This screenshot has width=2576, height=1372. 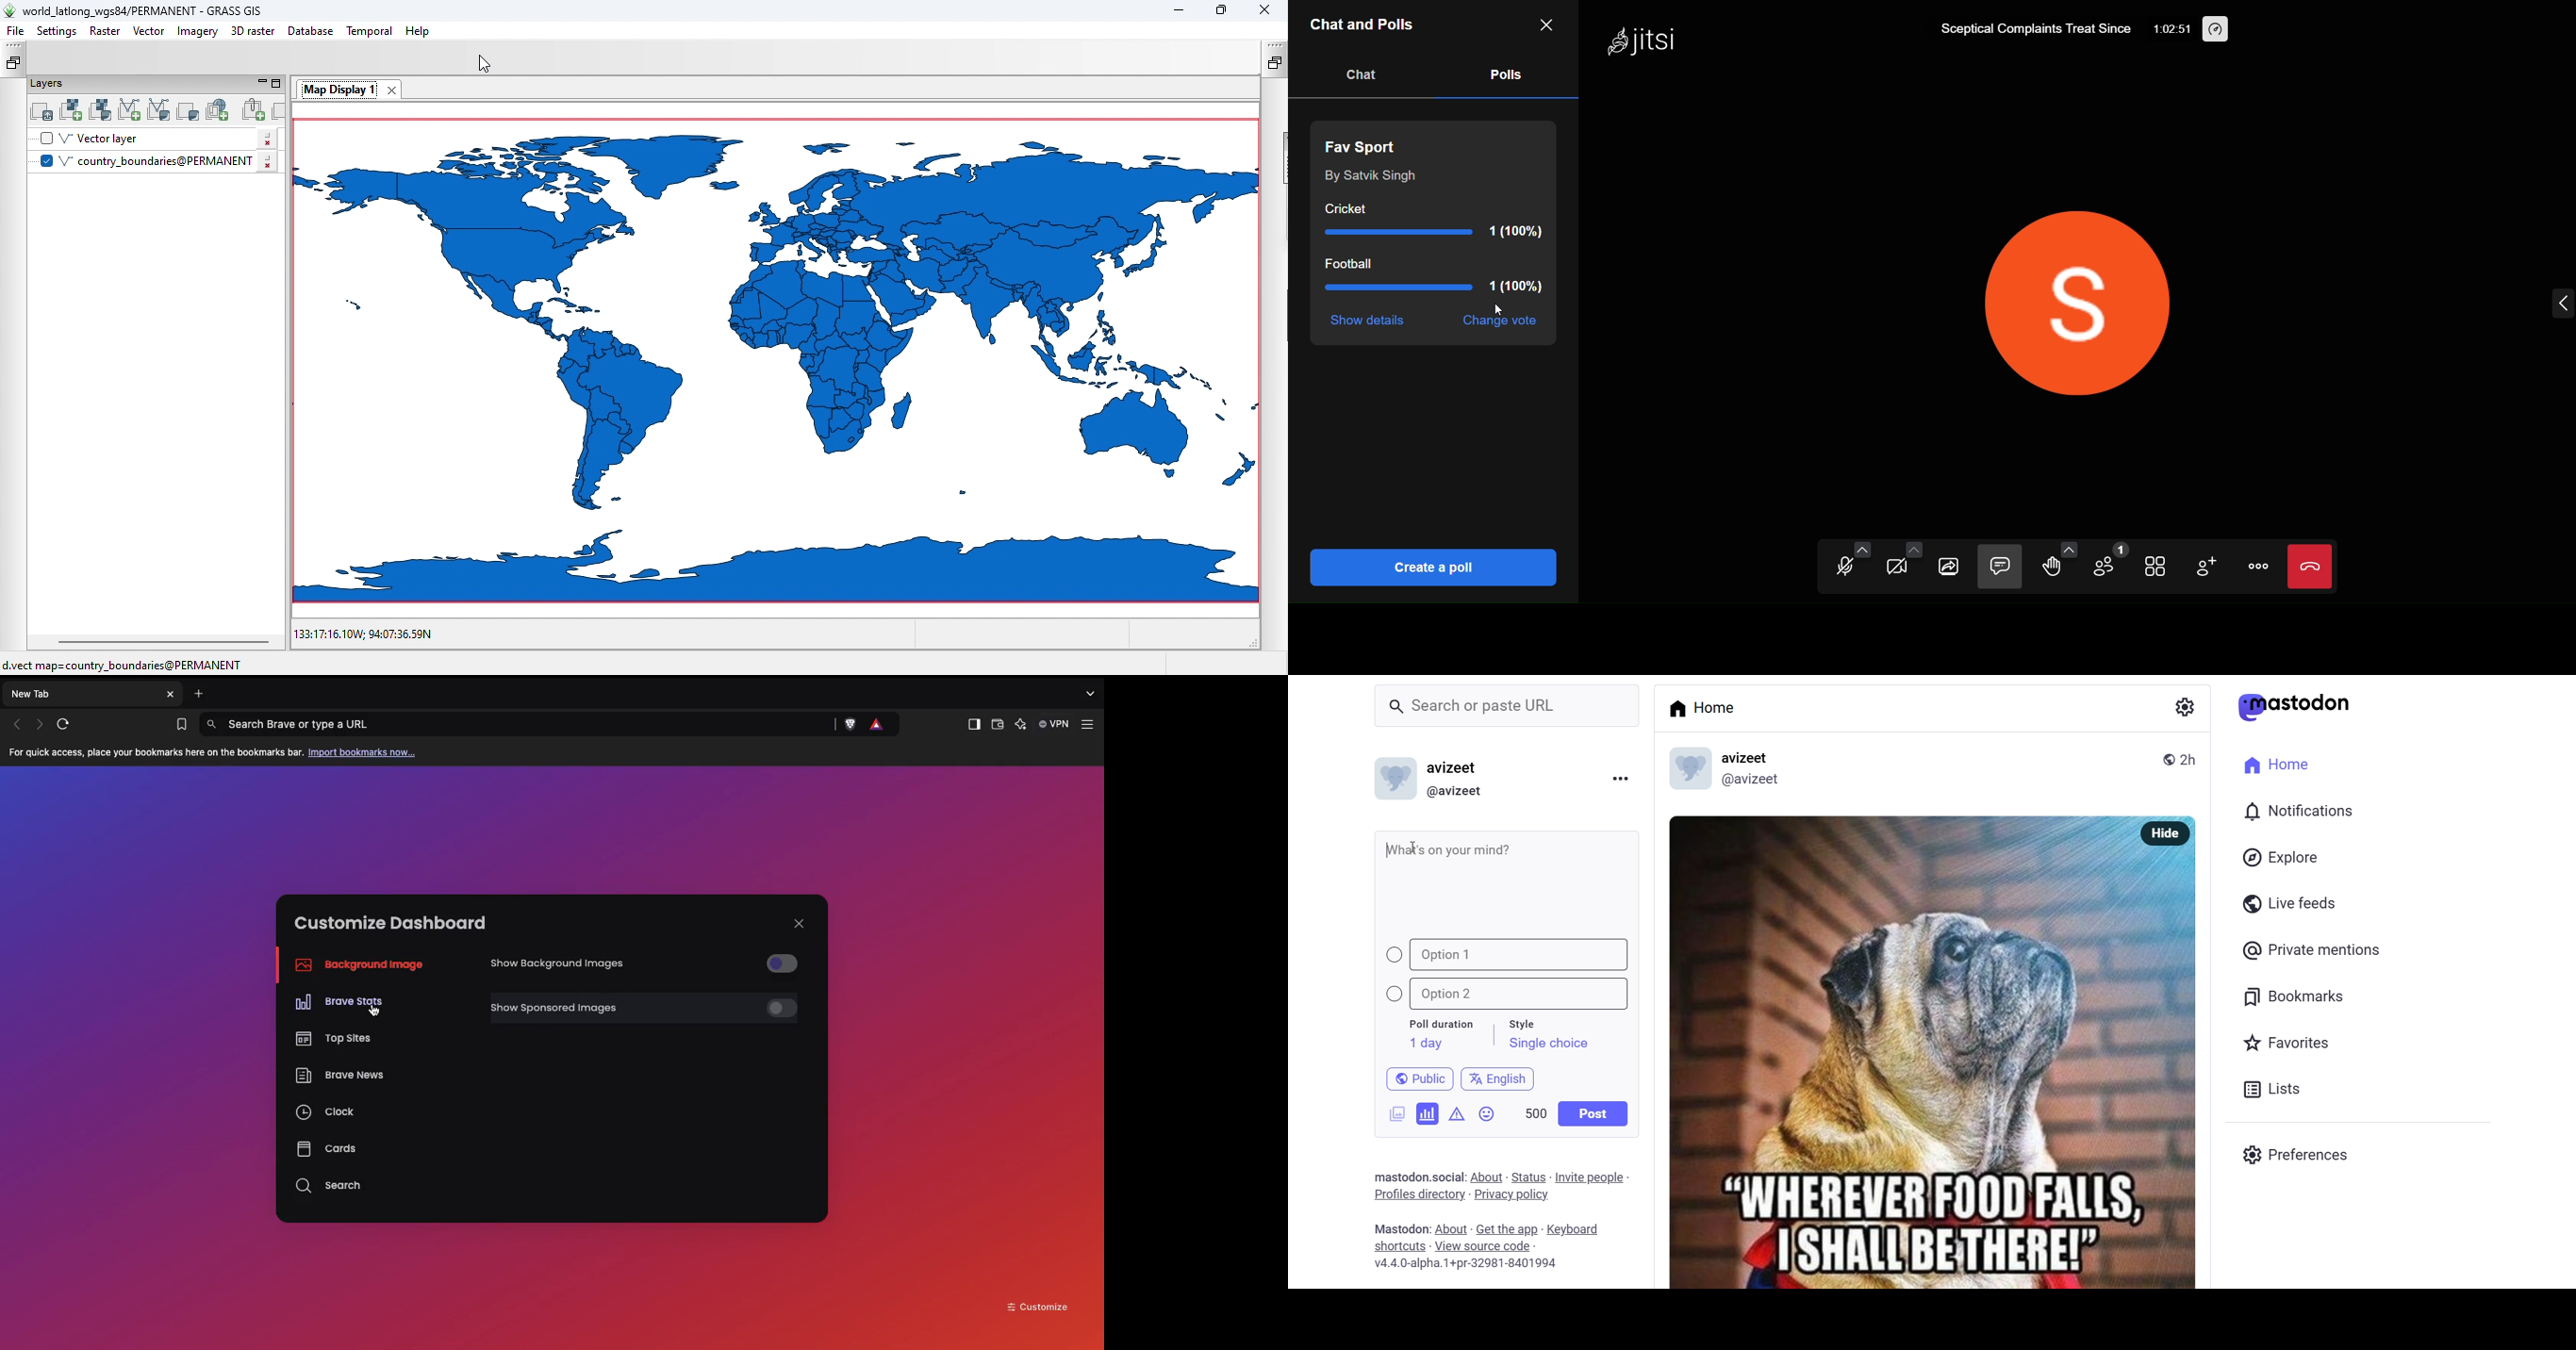 I want to click on @avizeet, so click(x=1454, y=792).